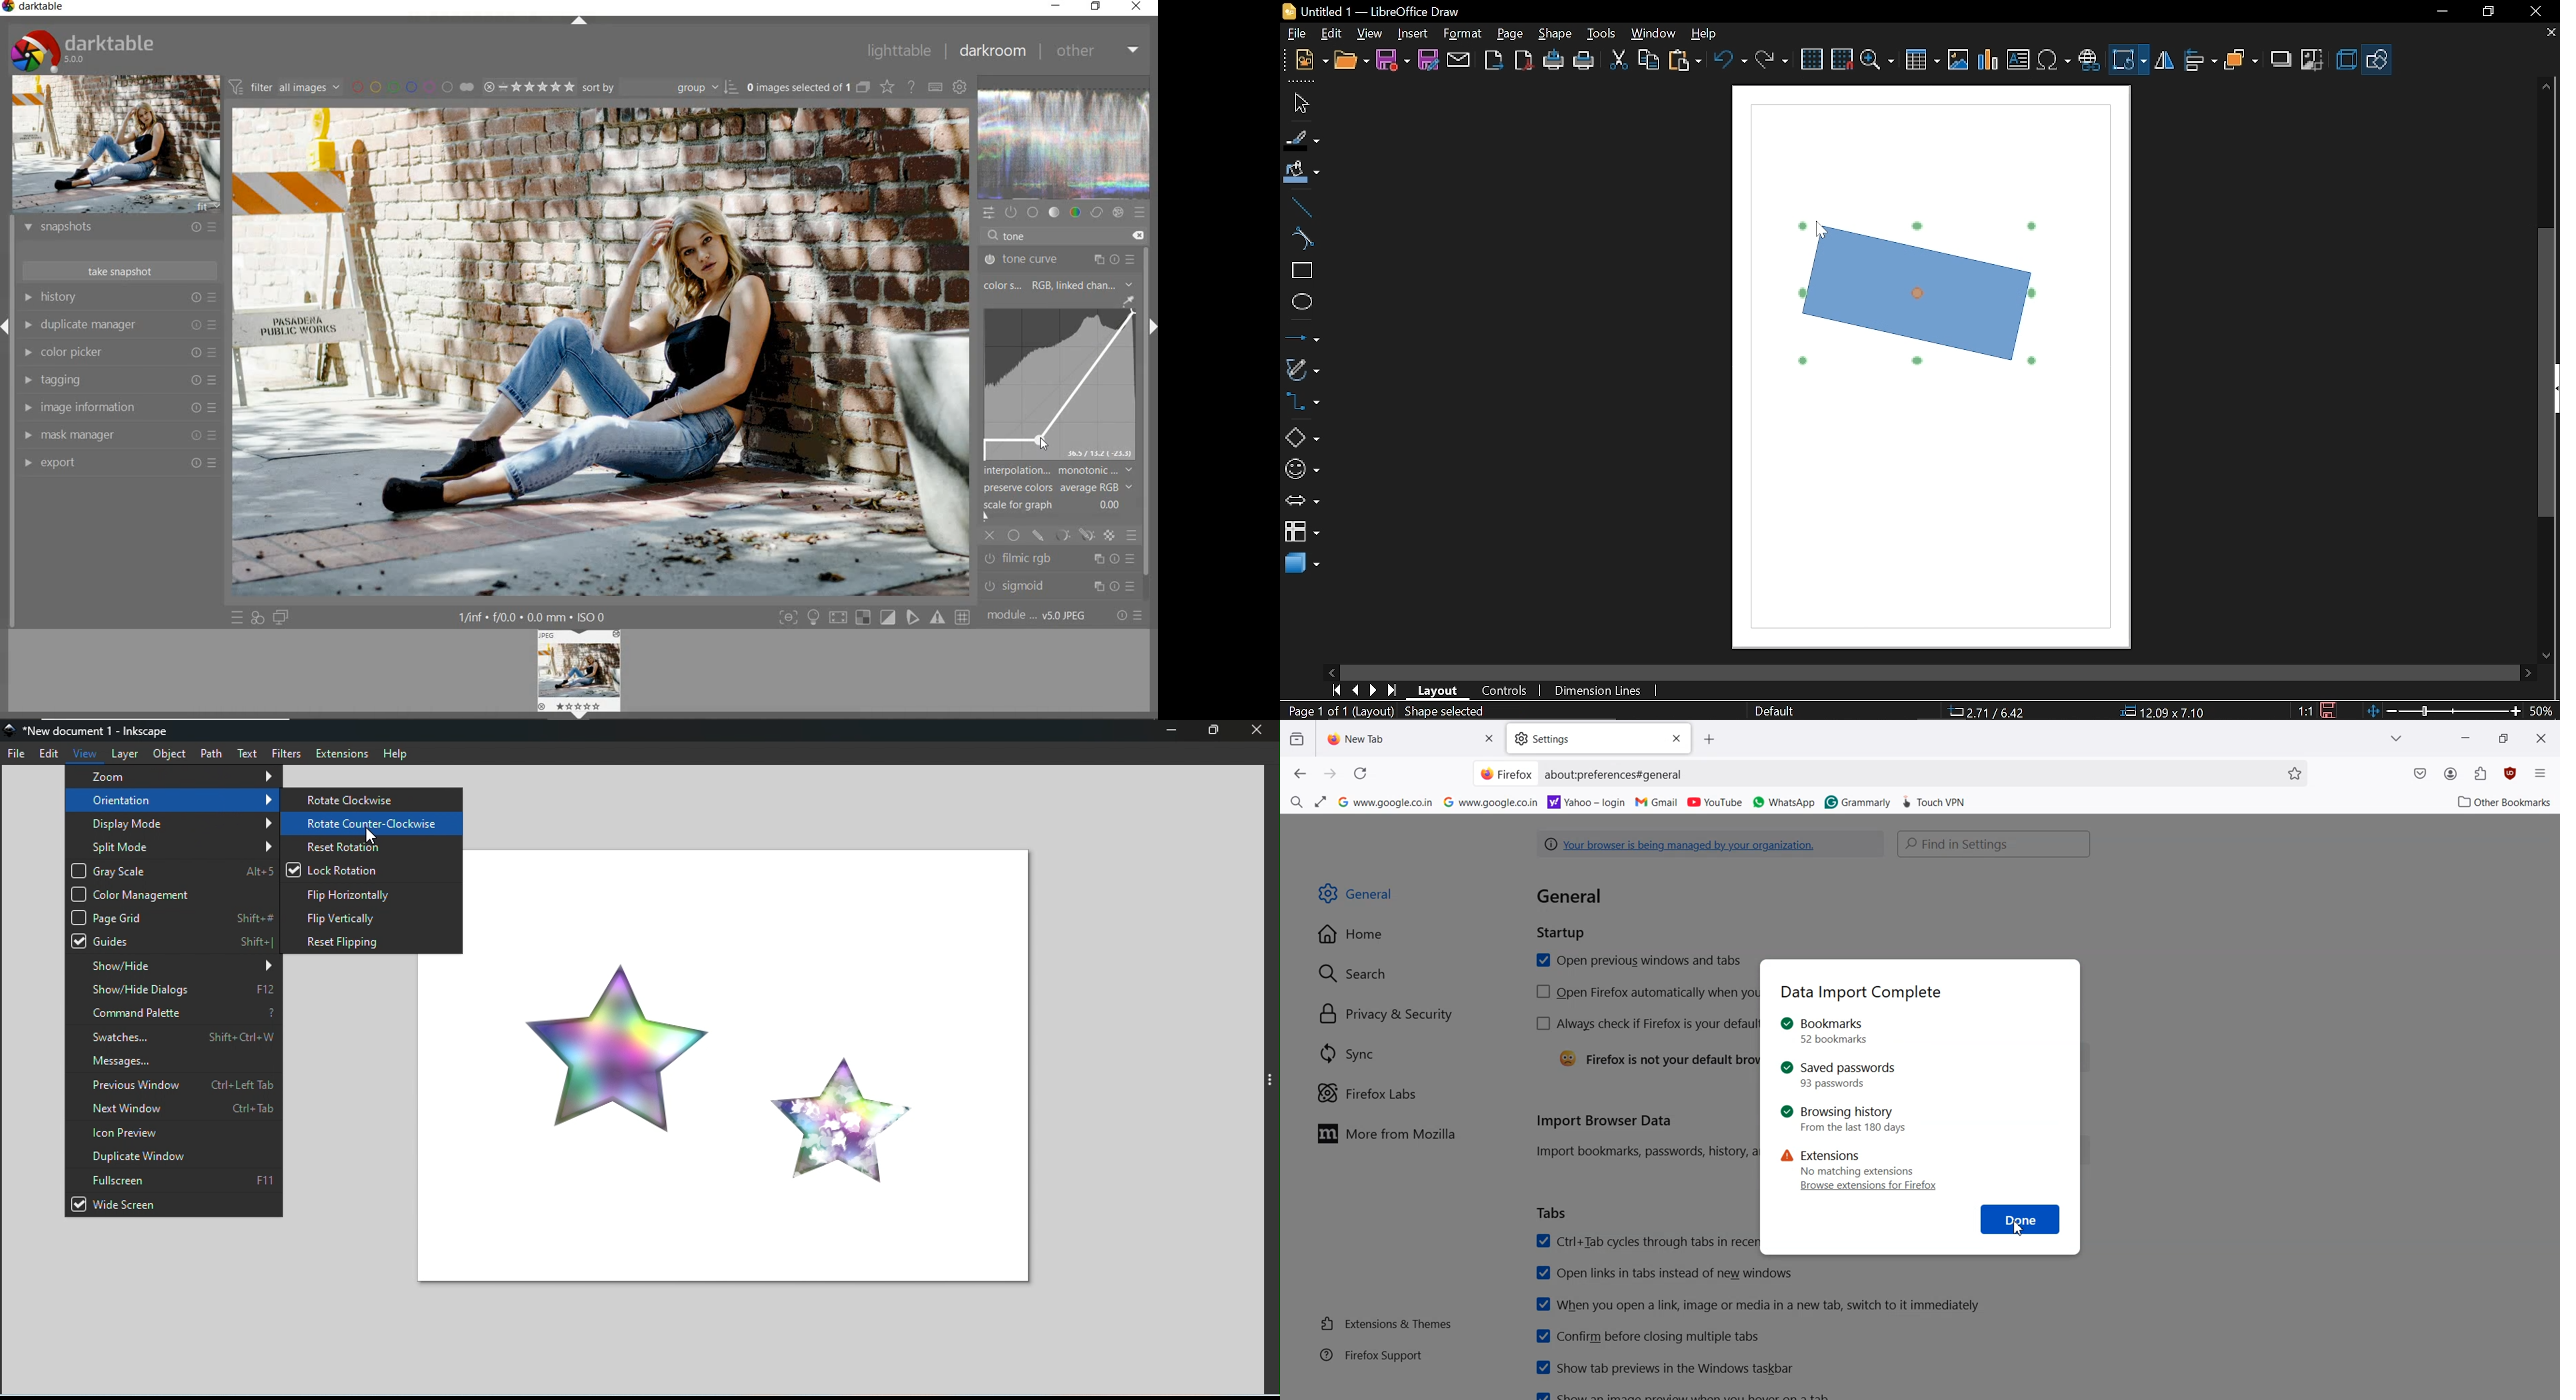  I want to click on Fill line, so click(1301, 140).